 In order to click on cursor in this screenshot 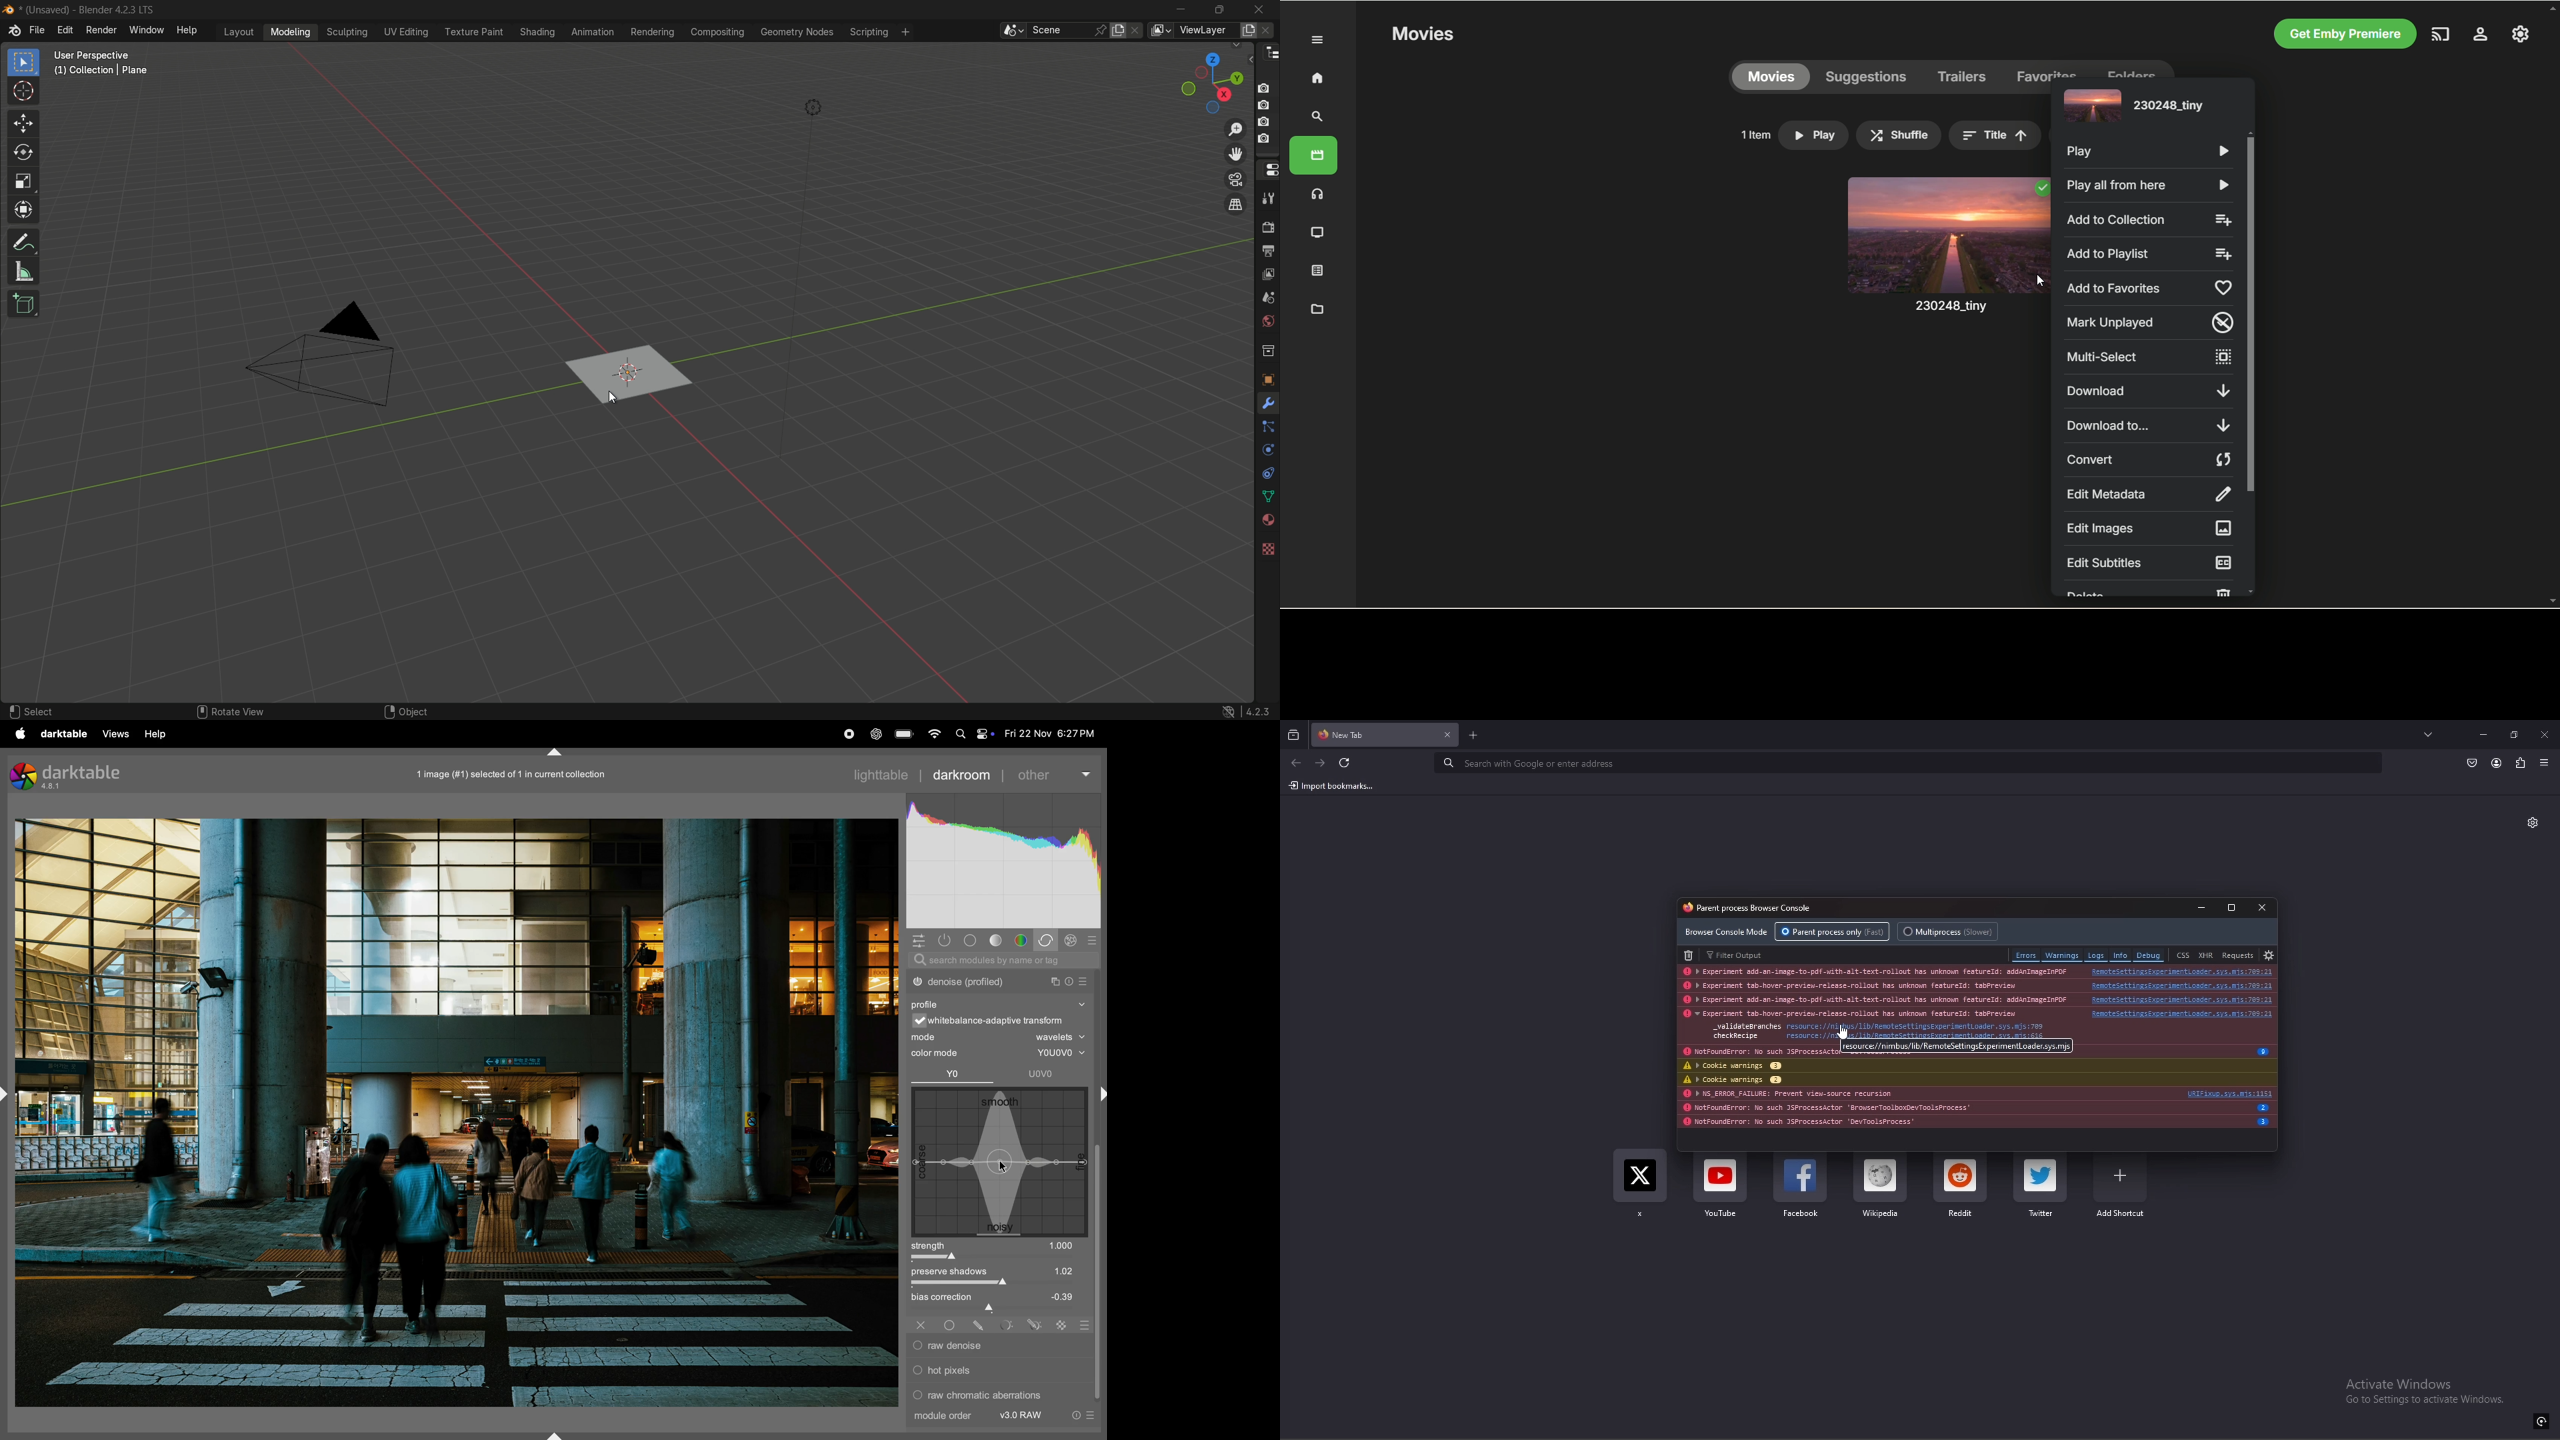, I will do `click(1843, 1033)`.